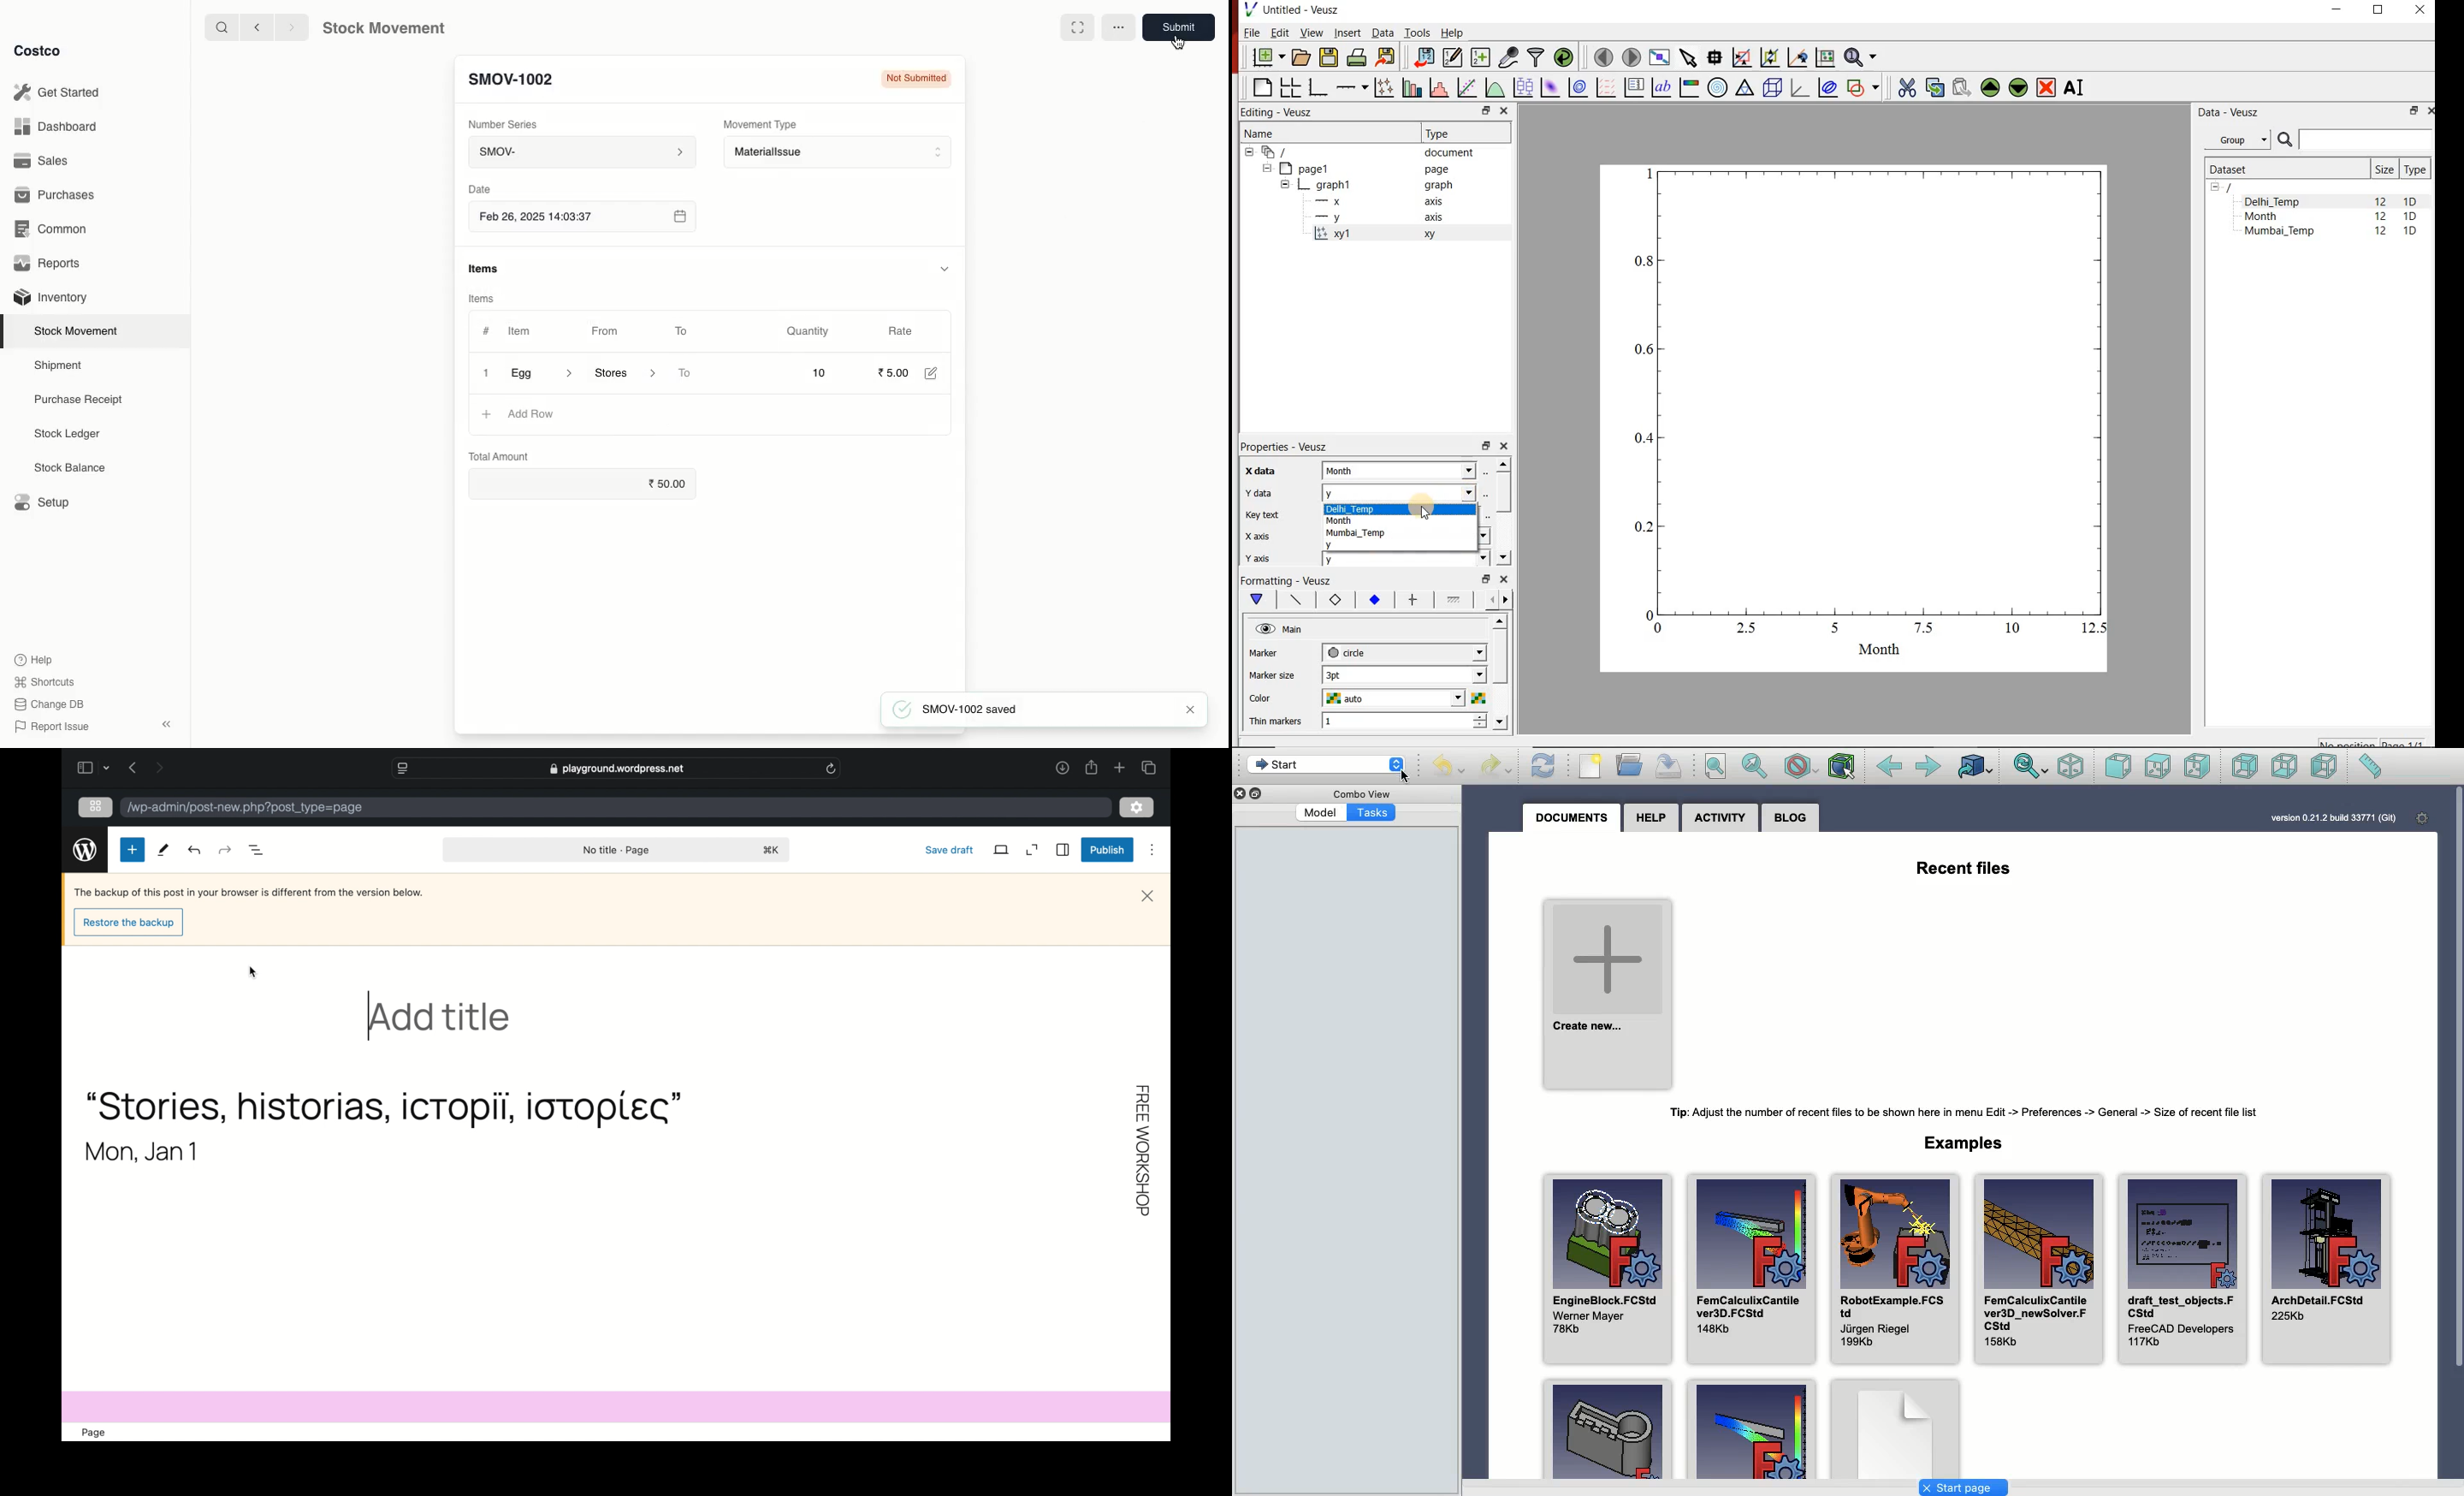  I want to click on Number Series, so click(510, 127).